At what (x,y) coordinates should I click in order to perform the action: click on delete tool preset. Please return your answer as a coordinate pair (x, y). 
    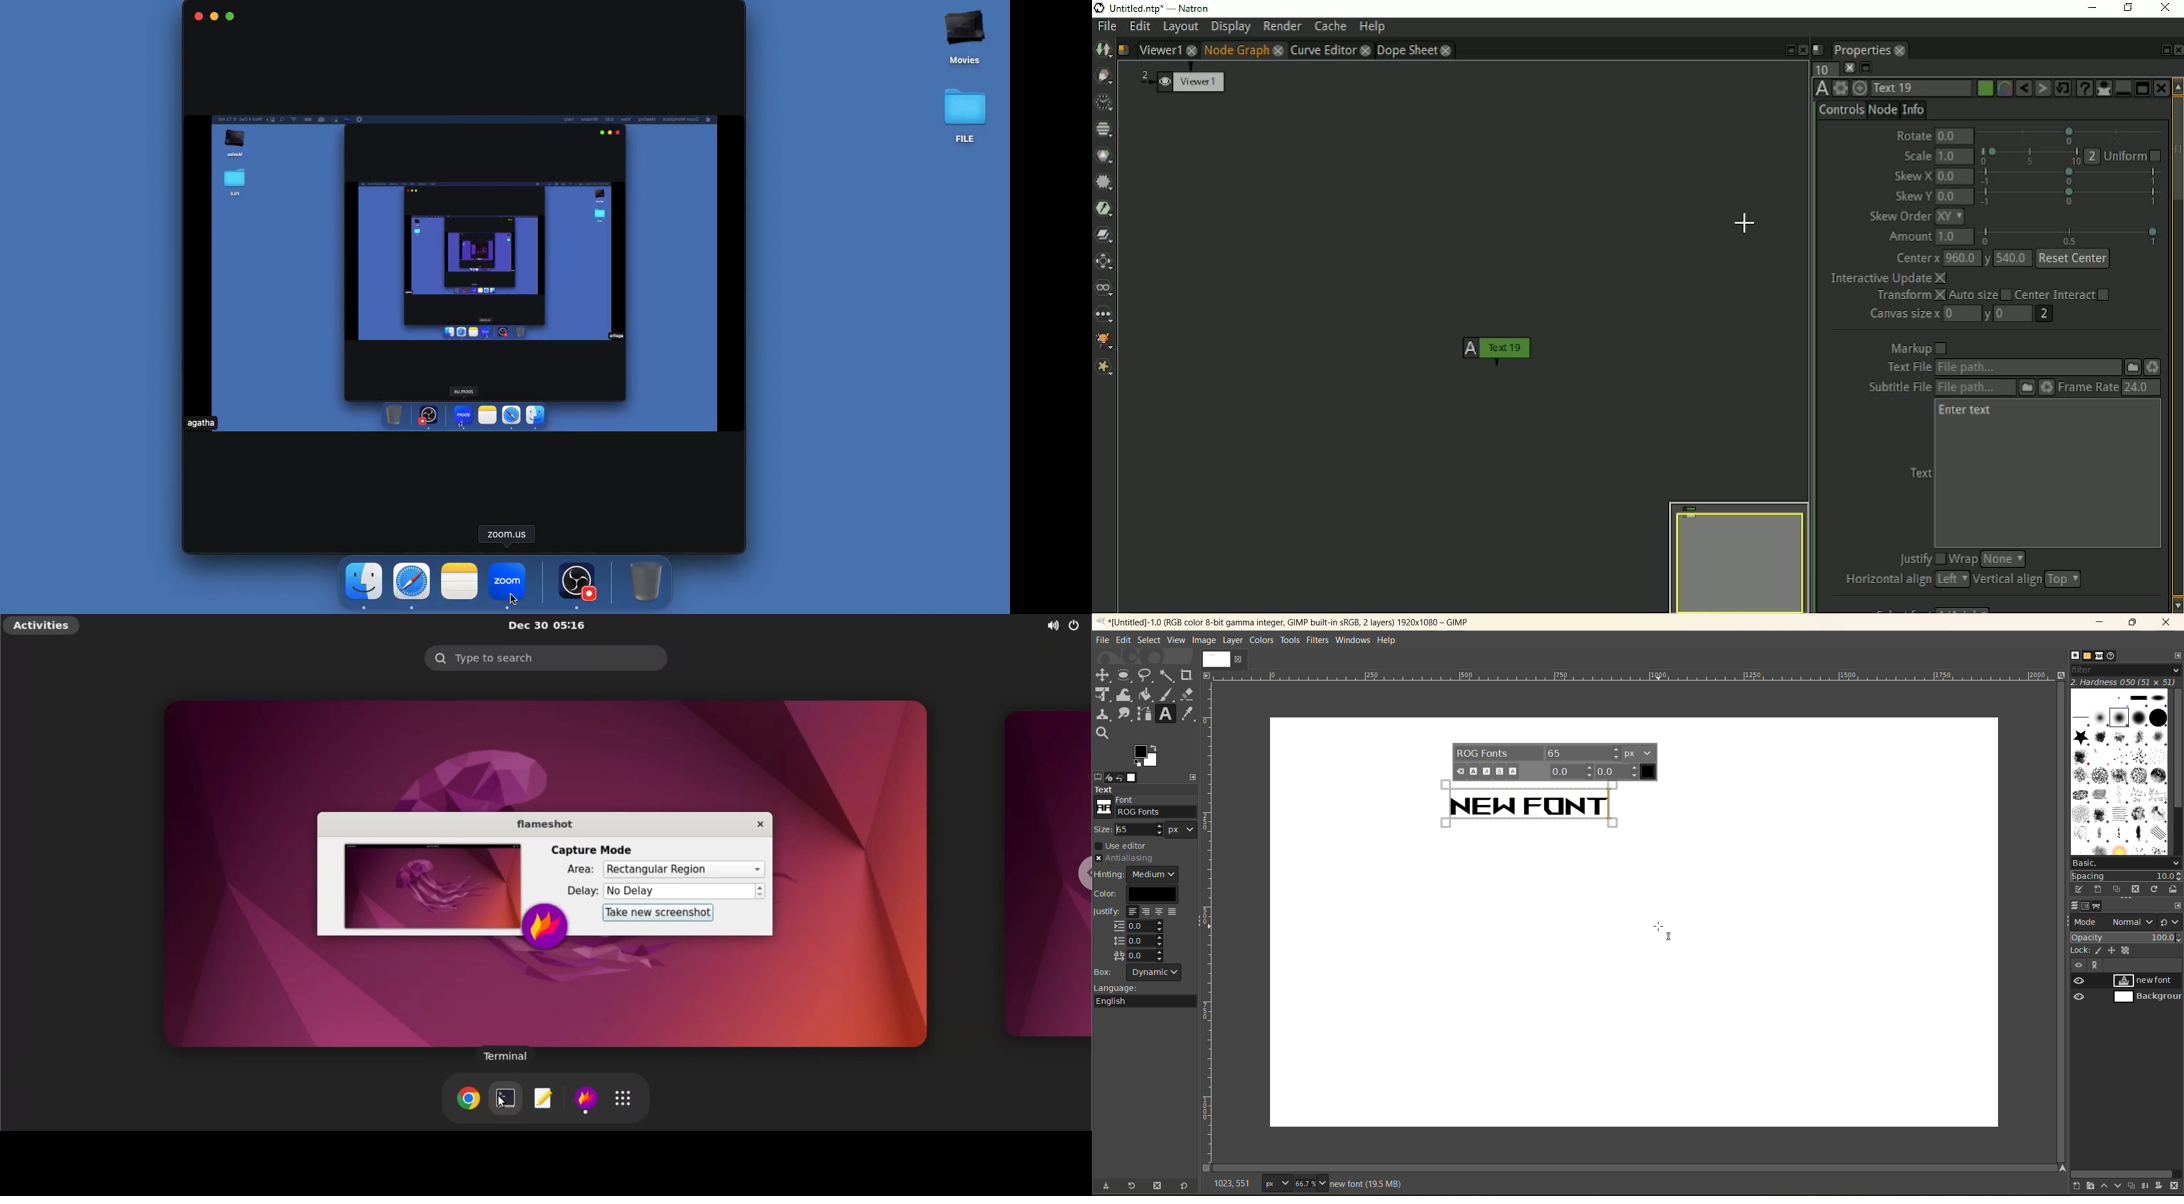
    Looking at the image, I should click on (1157, 1188).